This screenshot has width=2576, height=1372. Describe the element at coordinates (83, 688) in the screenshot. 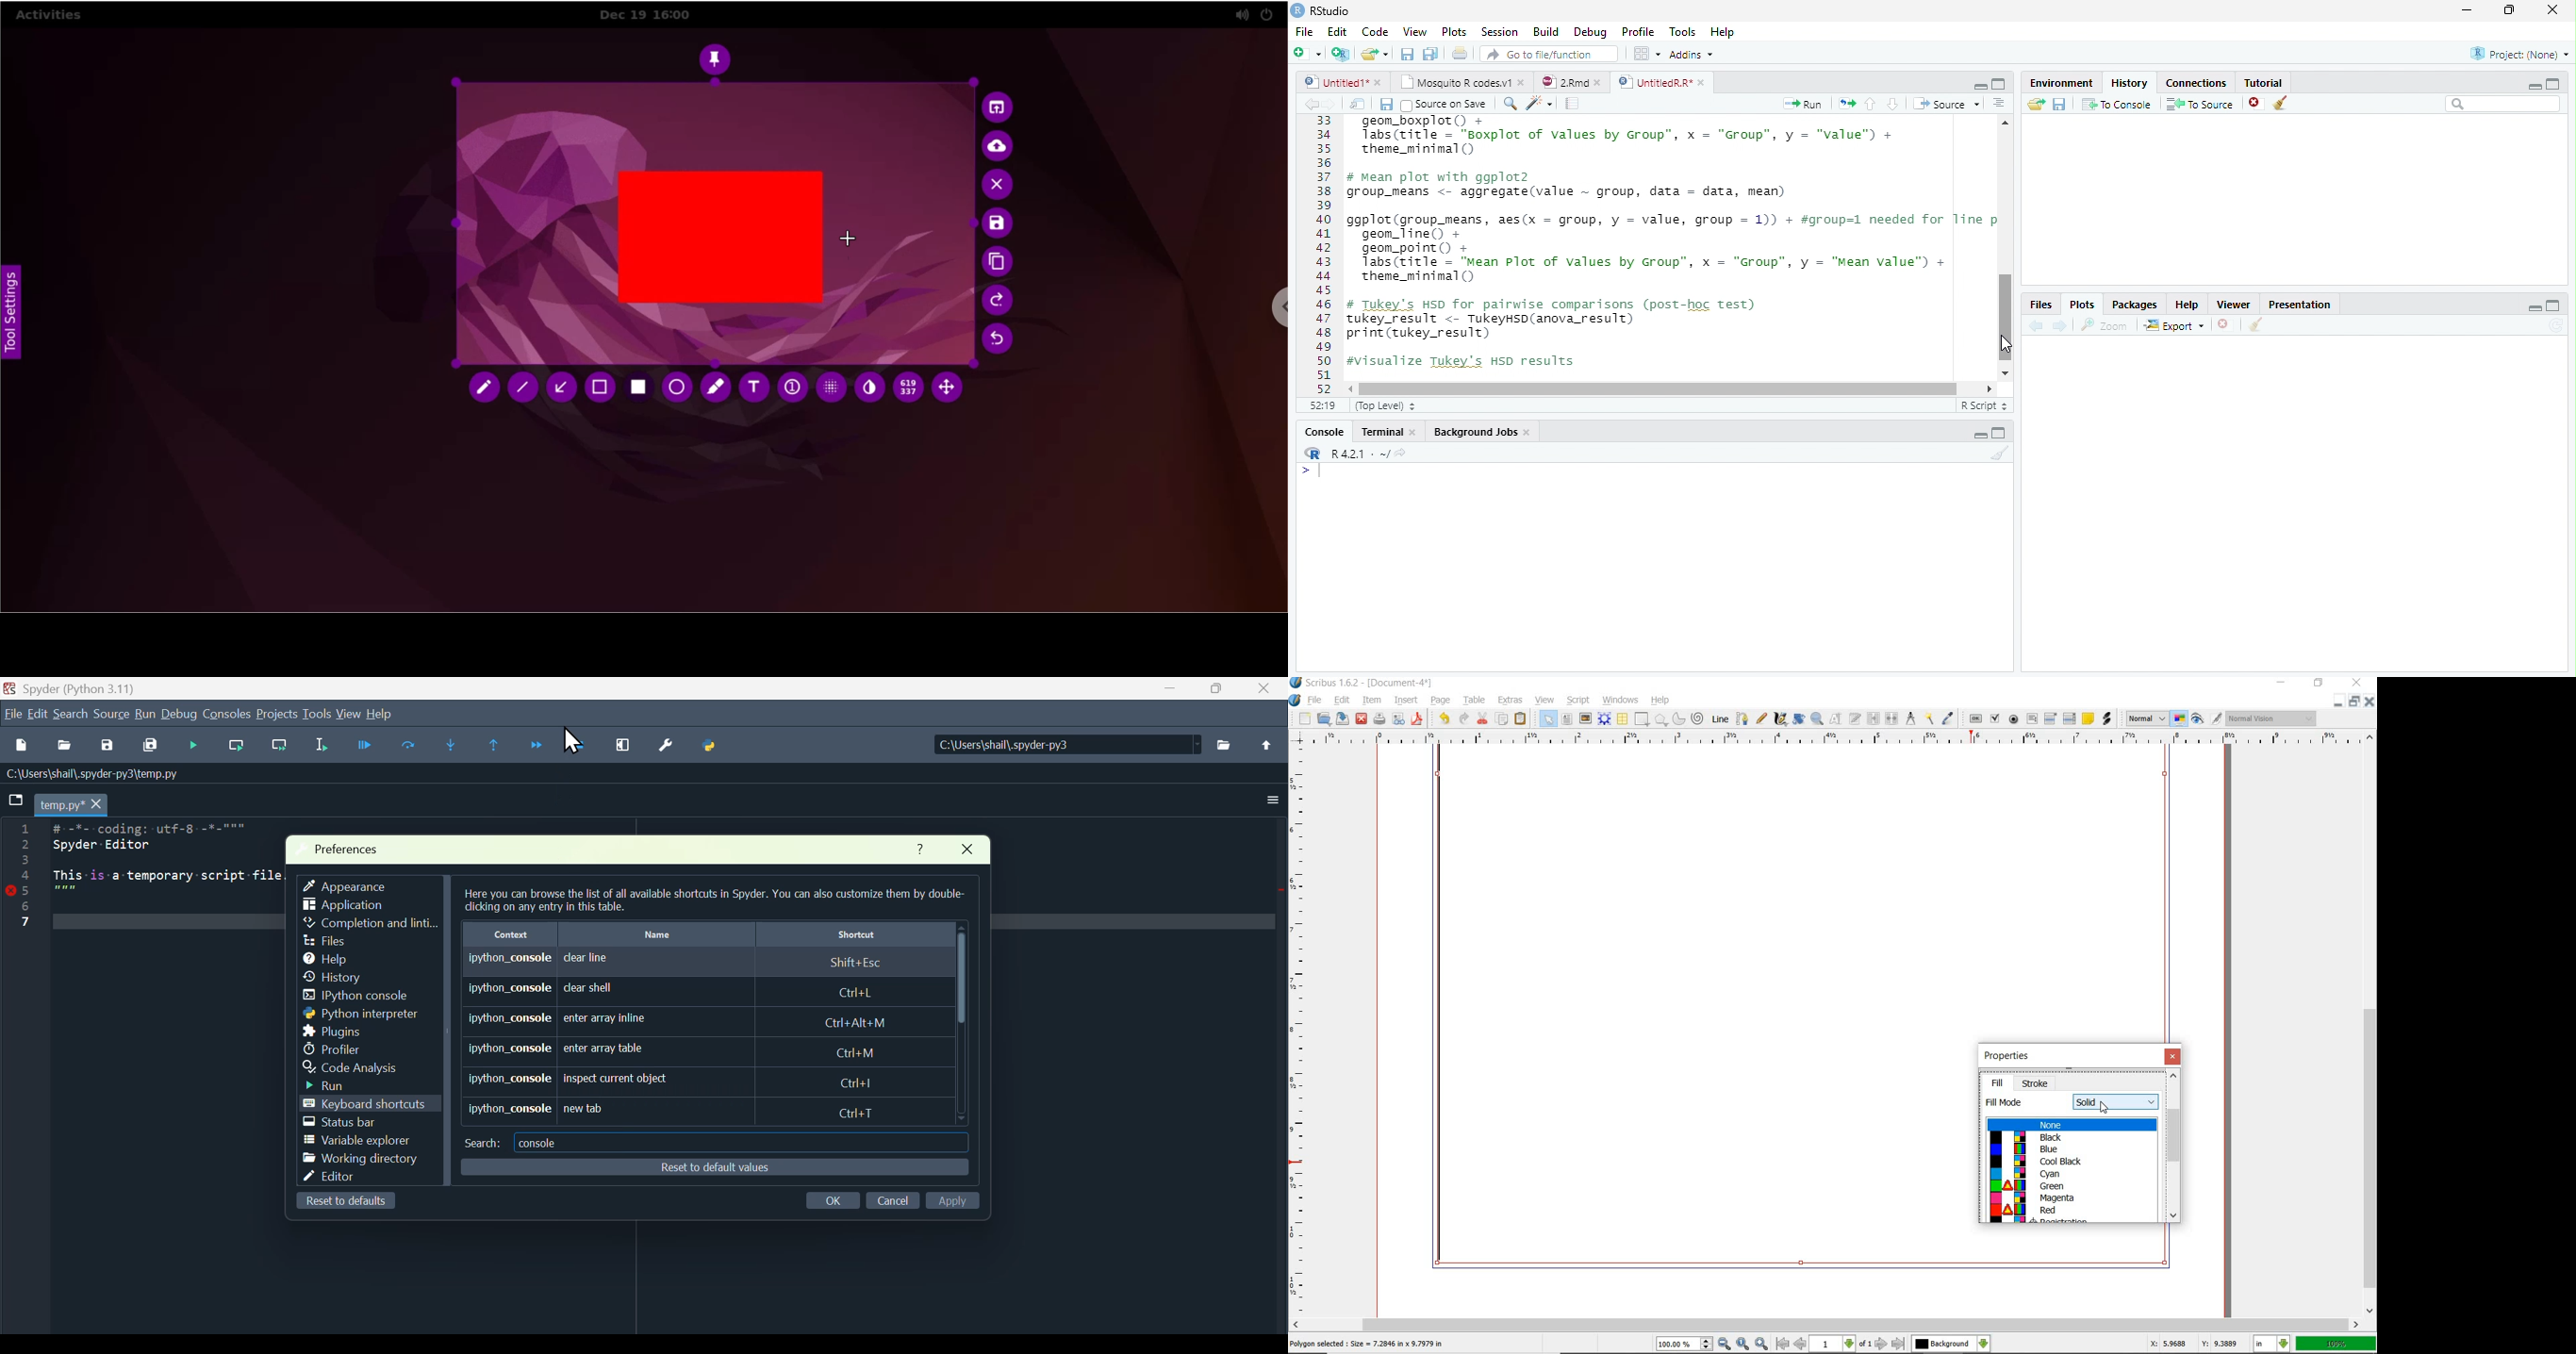

I see `Spyder` at that location.